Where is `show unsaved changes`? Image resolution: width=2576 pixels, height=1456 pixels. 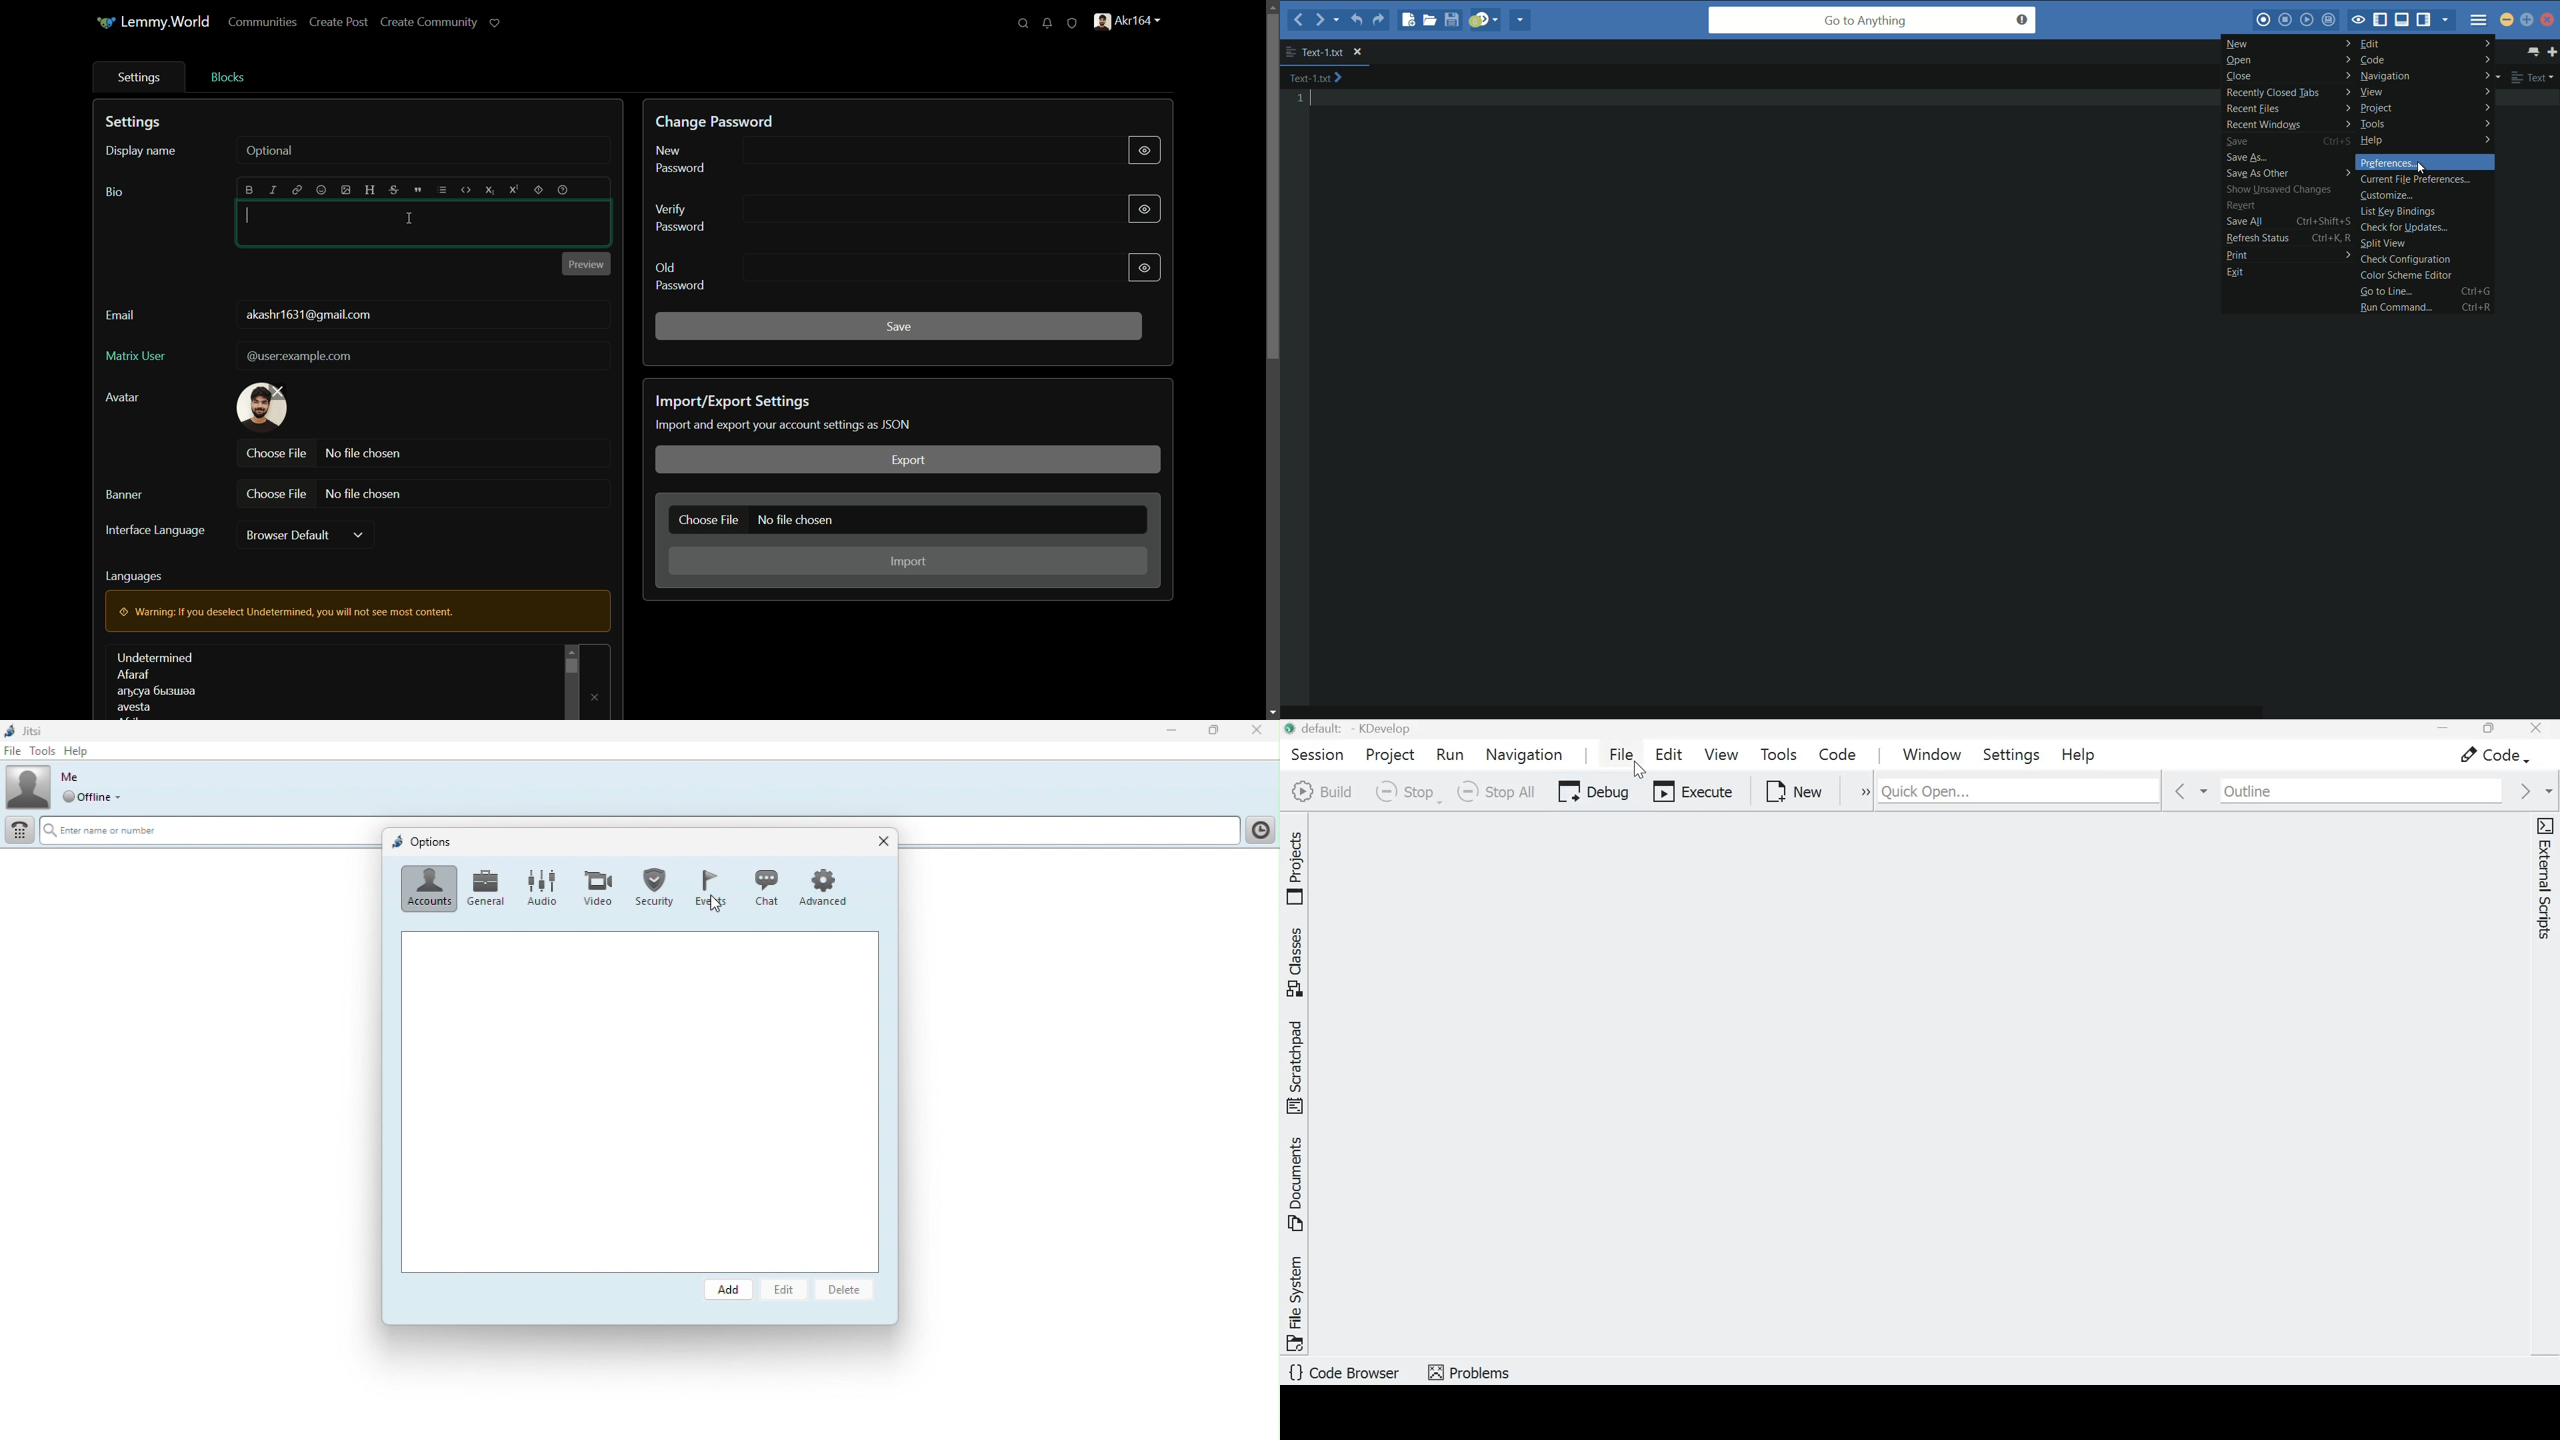
show unsaved changes is located at coordinates (2278, 190).